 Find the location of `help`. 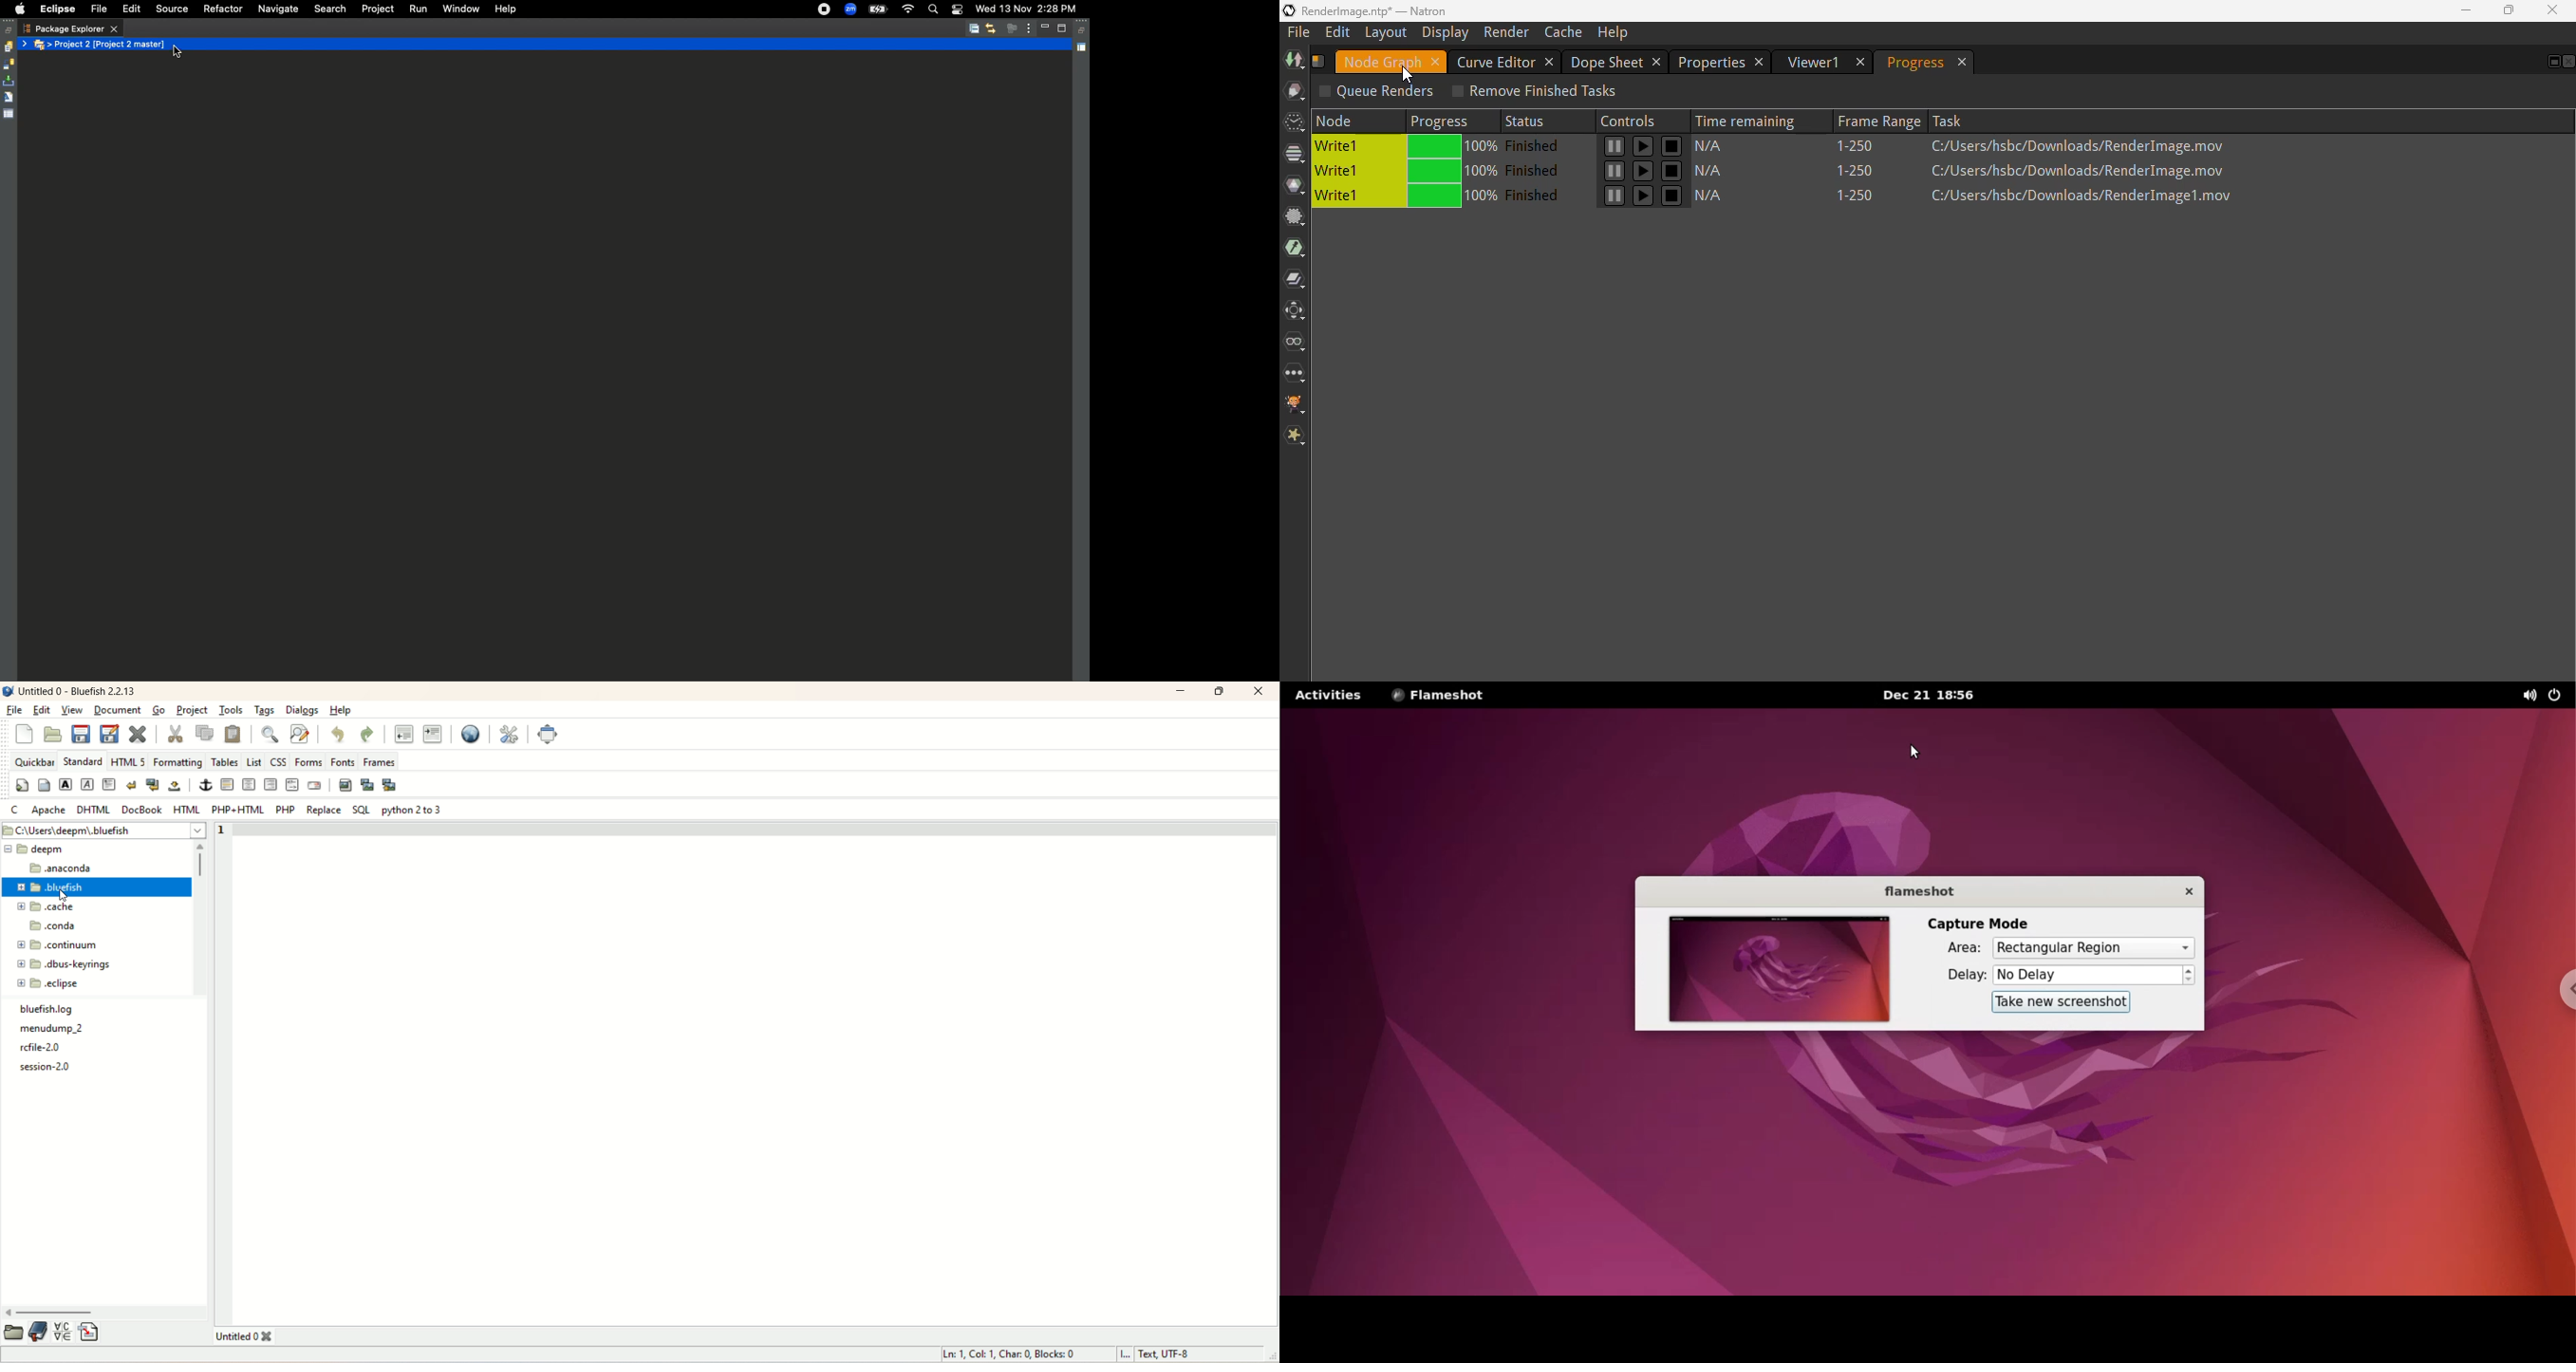

help is located at coordinates (339, 710).